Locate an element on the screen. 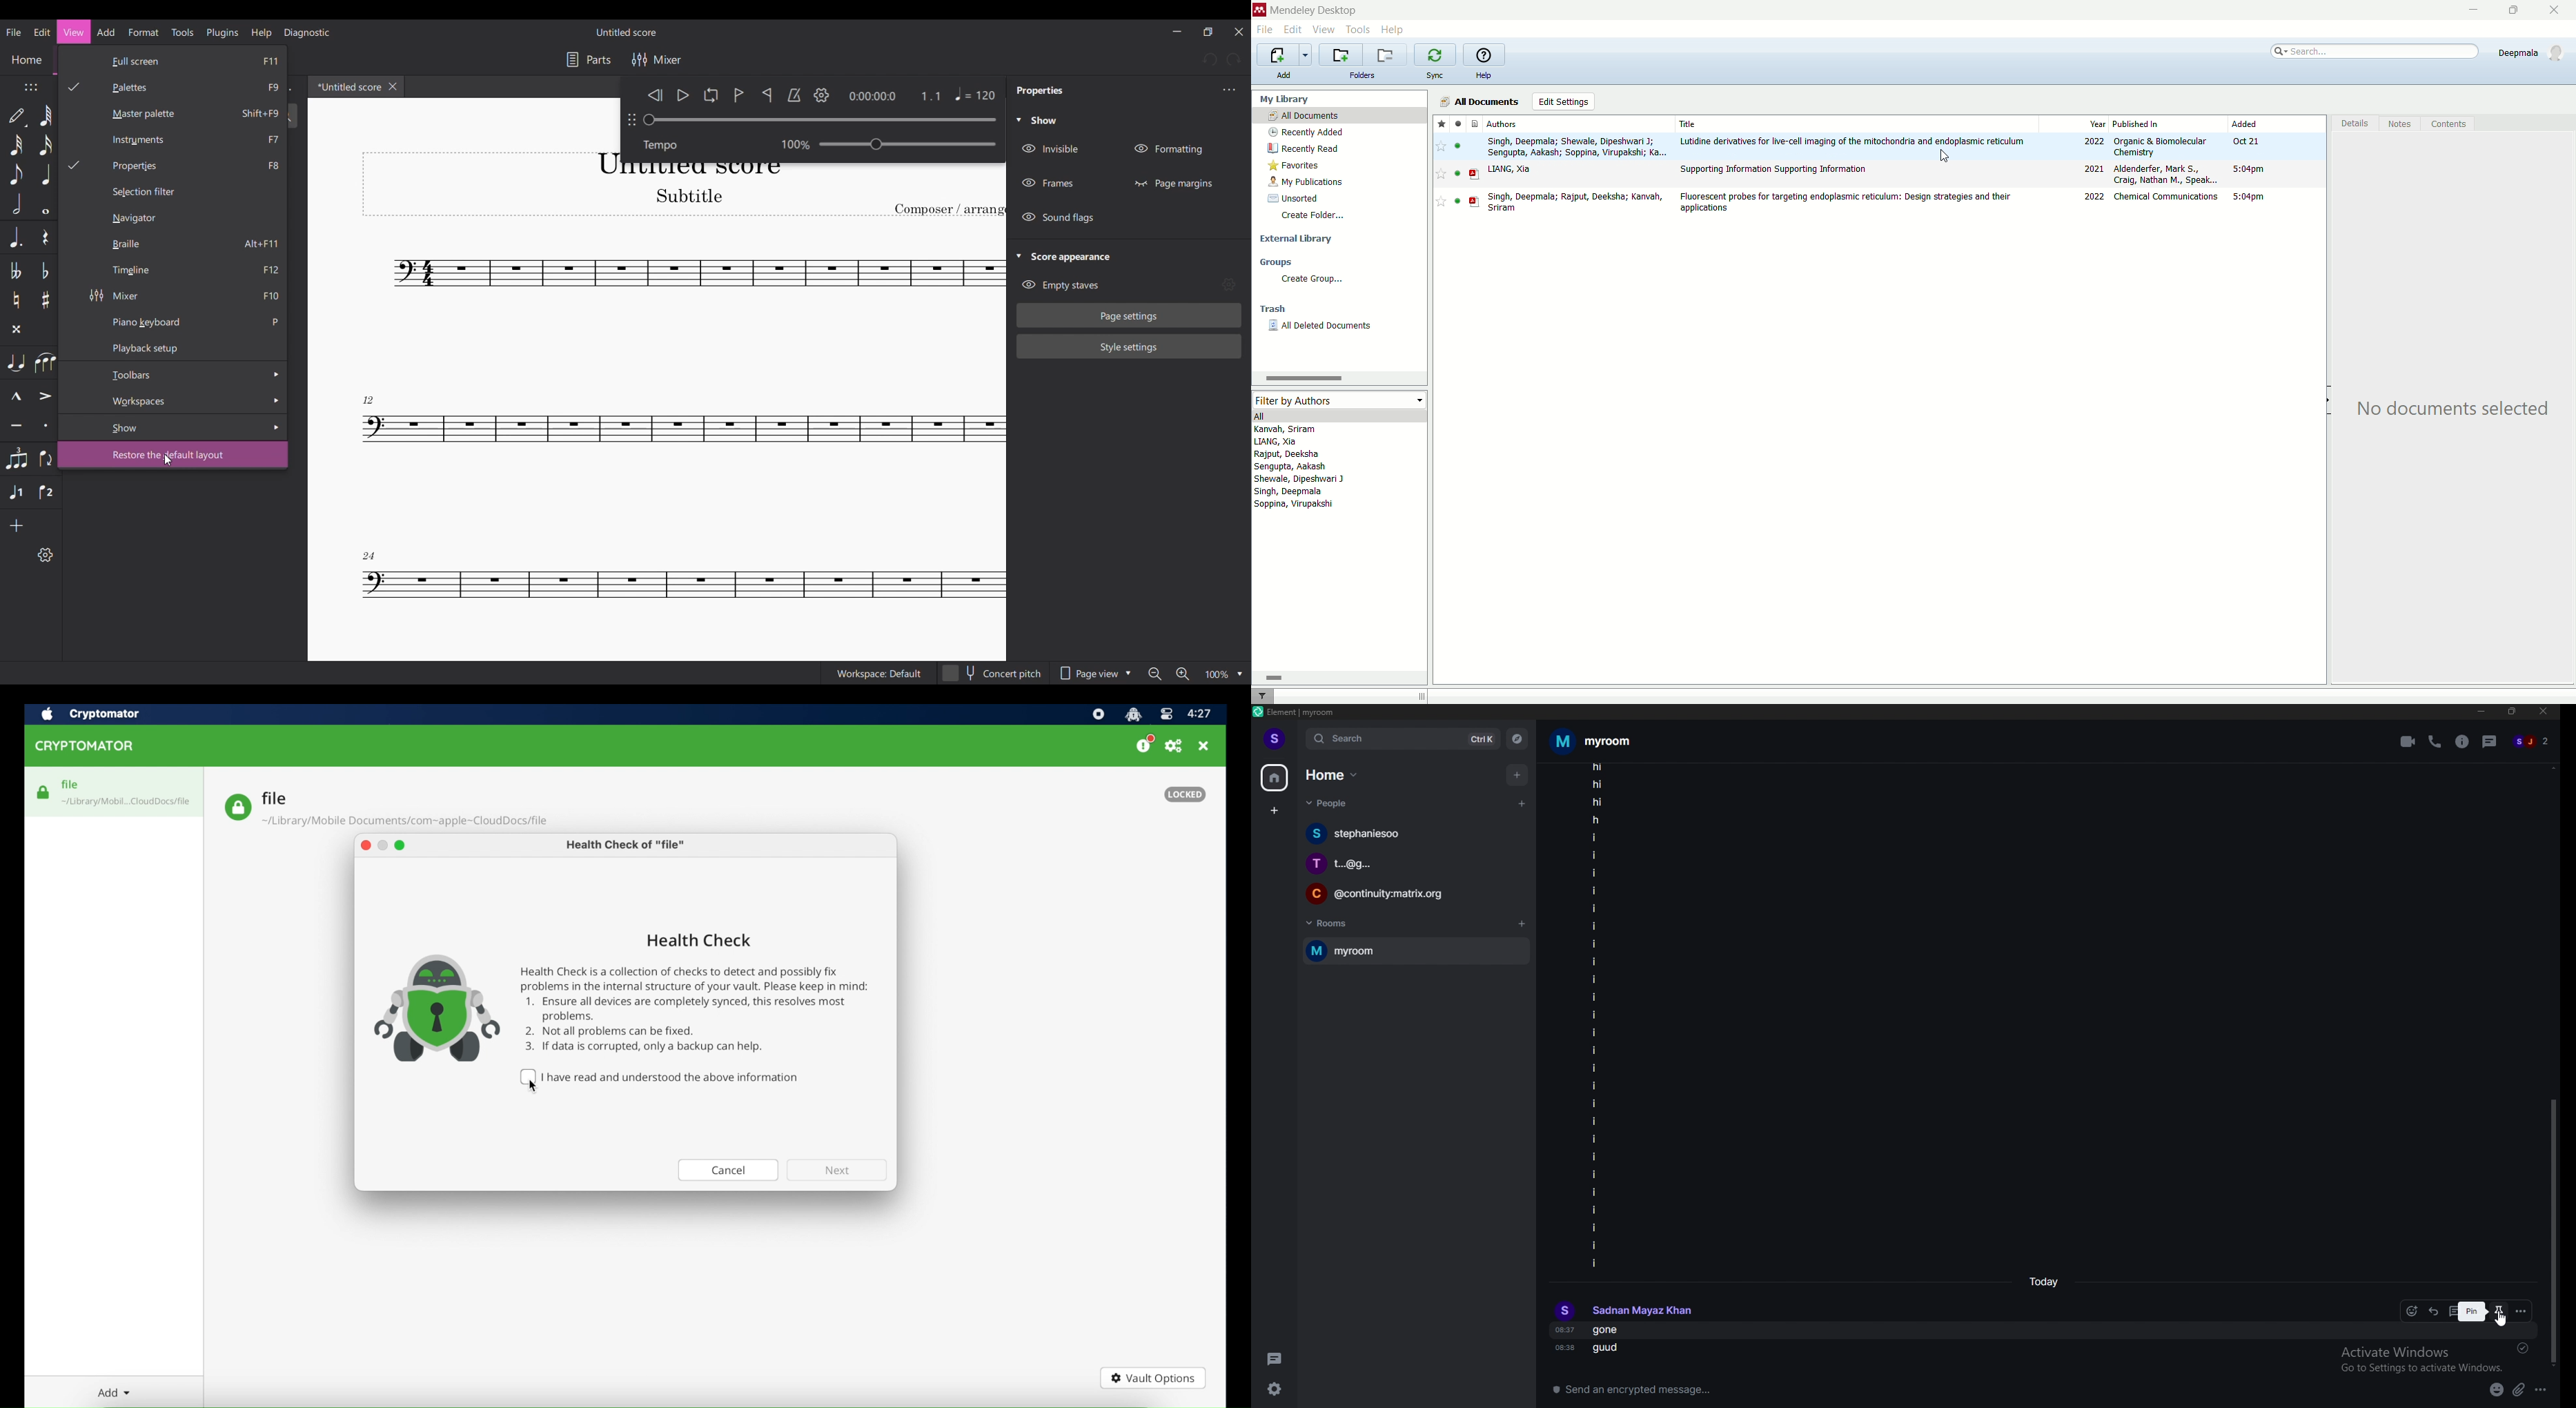 The width and height of the screenshot is (2576, 1428). time is located at coordinates (1563, 1329).